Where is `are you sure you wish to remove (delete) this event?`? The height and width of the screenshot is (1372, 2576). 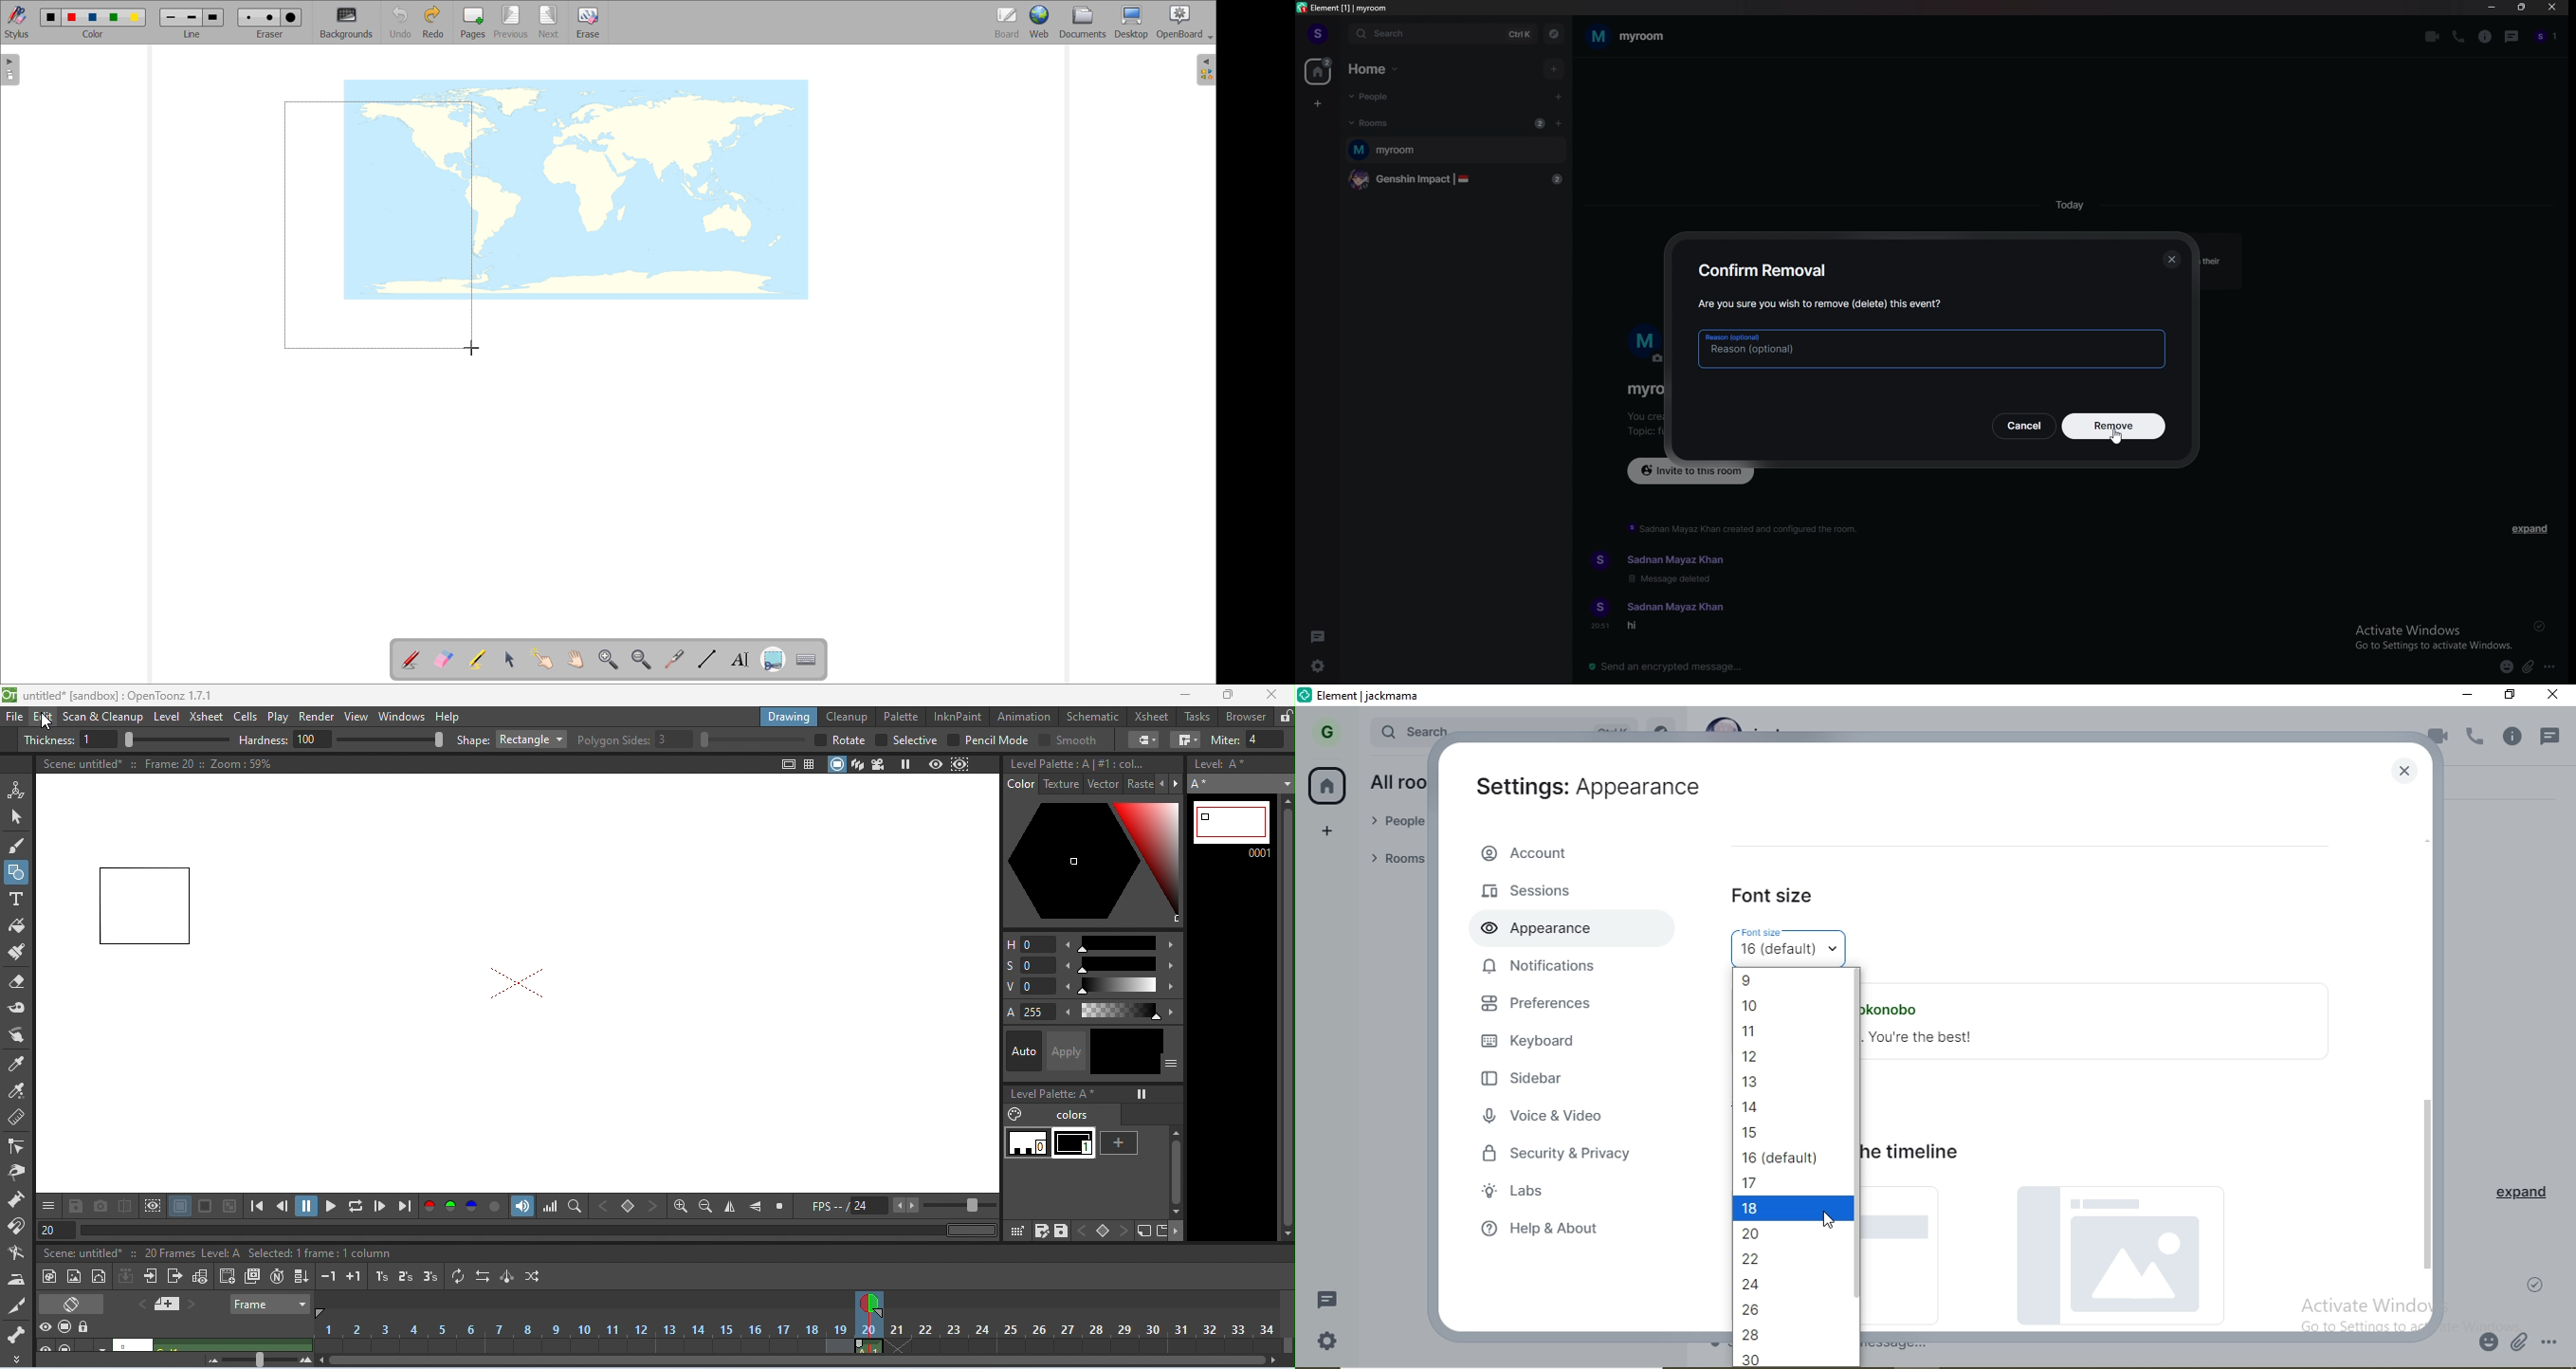 are you sure you wish to remove (delete) this event? is located at coordinates (1821, 303).